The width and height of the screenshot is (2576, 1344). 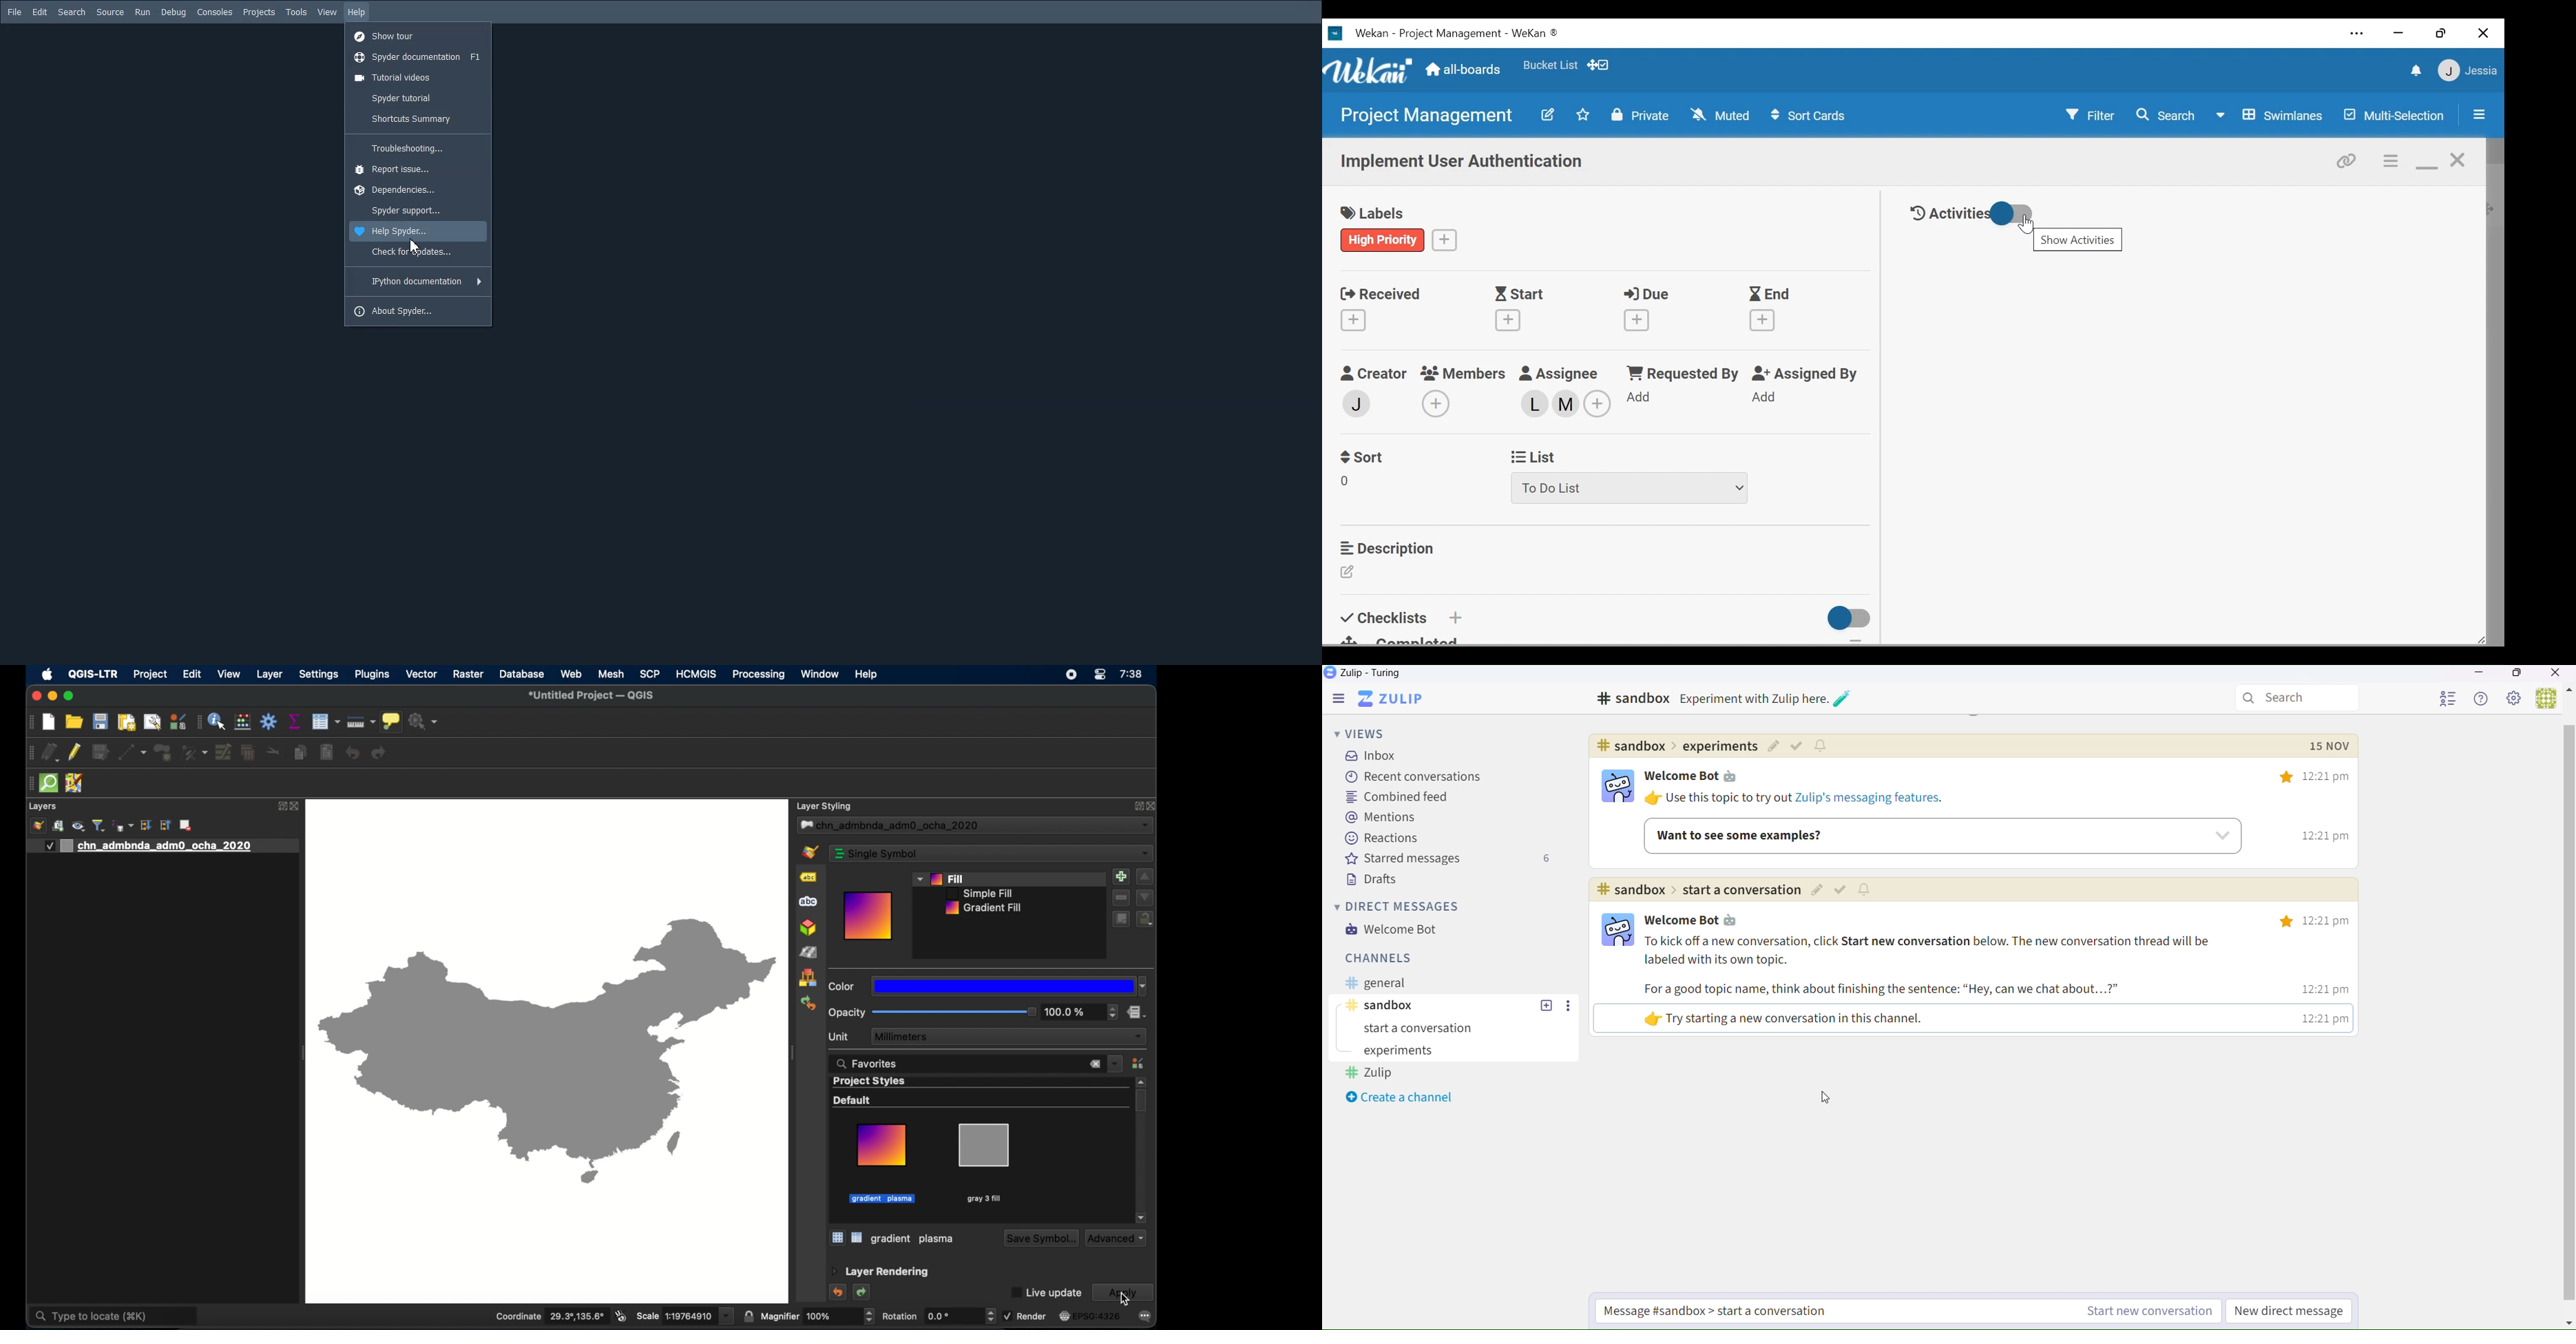 What do you see at coordinates (548, 1316) in the screenshot?
I see `` at bounding box center [548, 1316].